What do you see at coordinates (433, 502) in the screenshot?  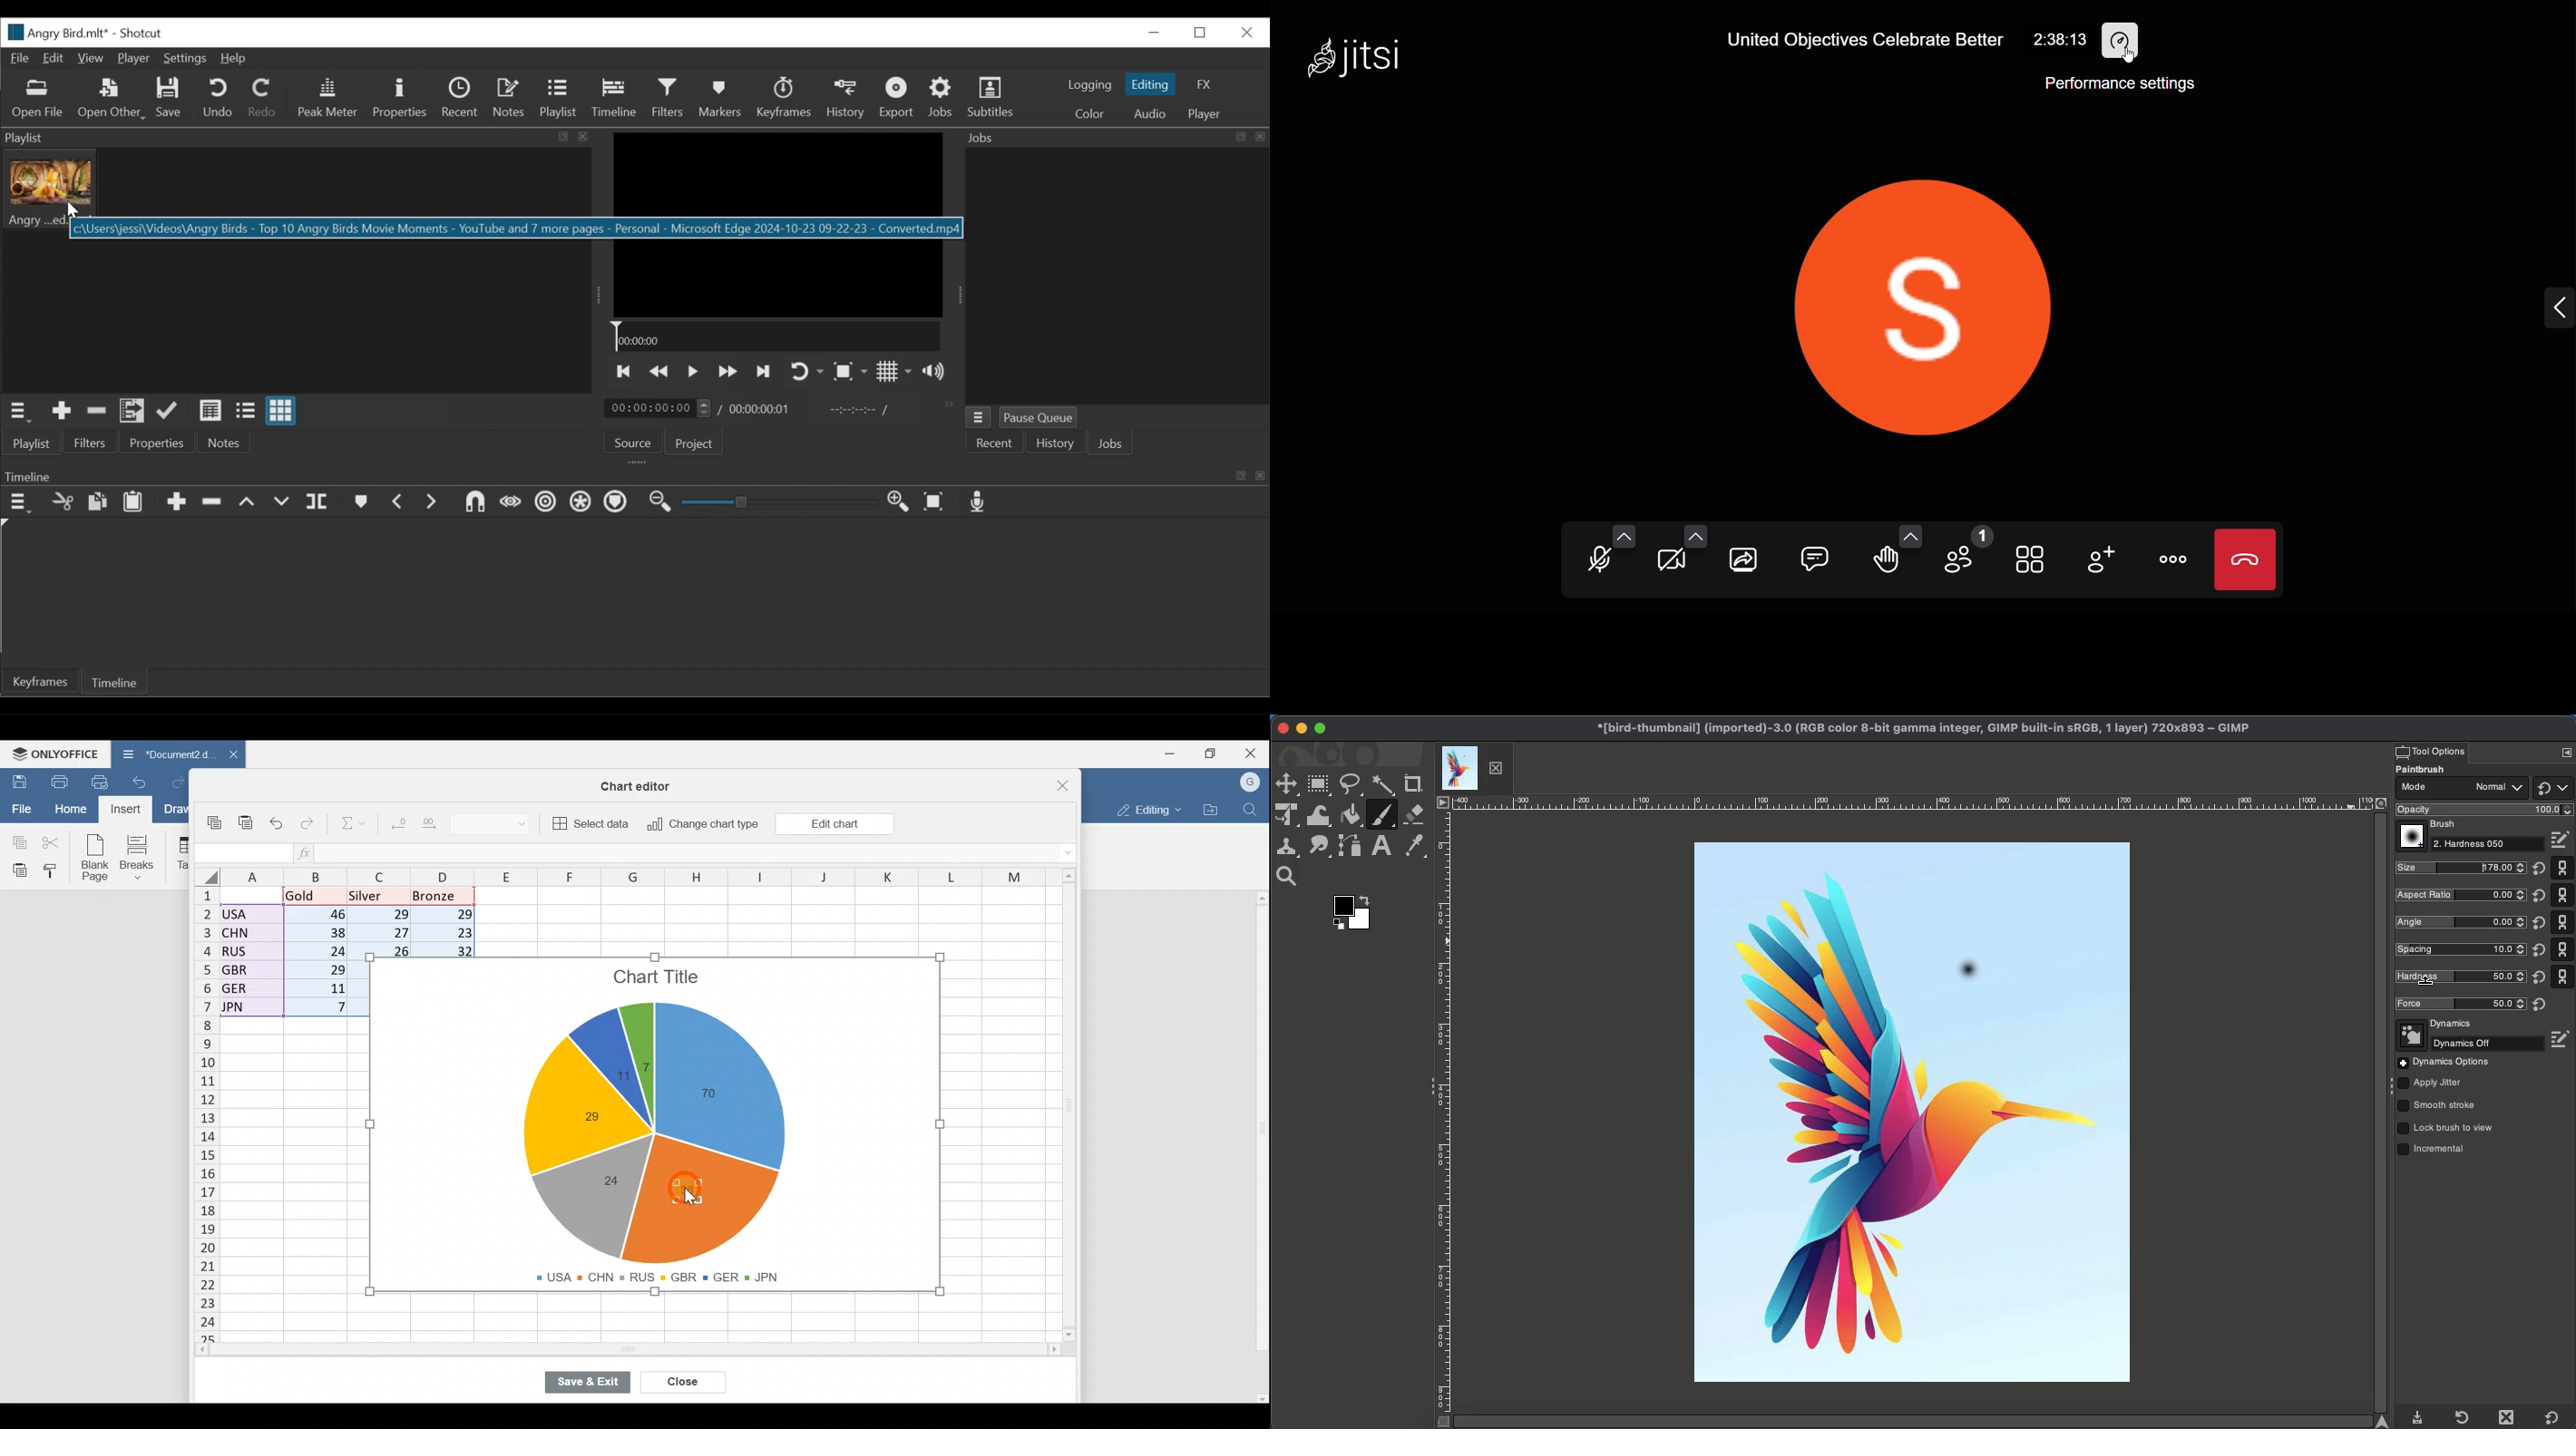 I see `Next Marker` at bounding box center [433, 502].